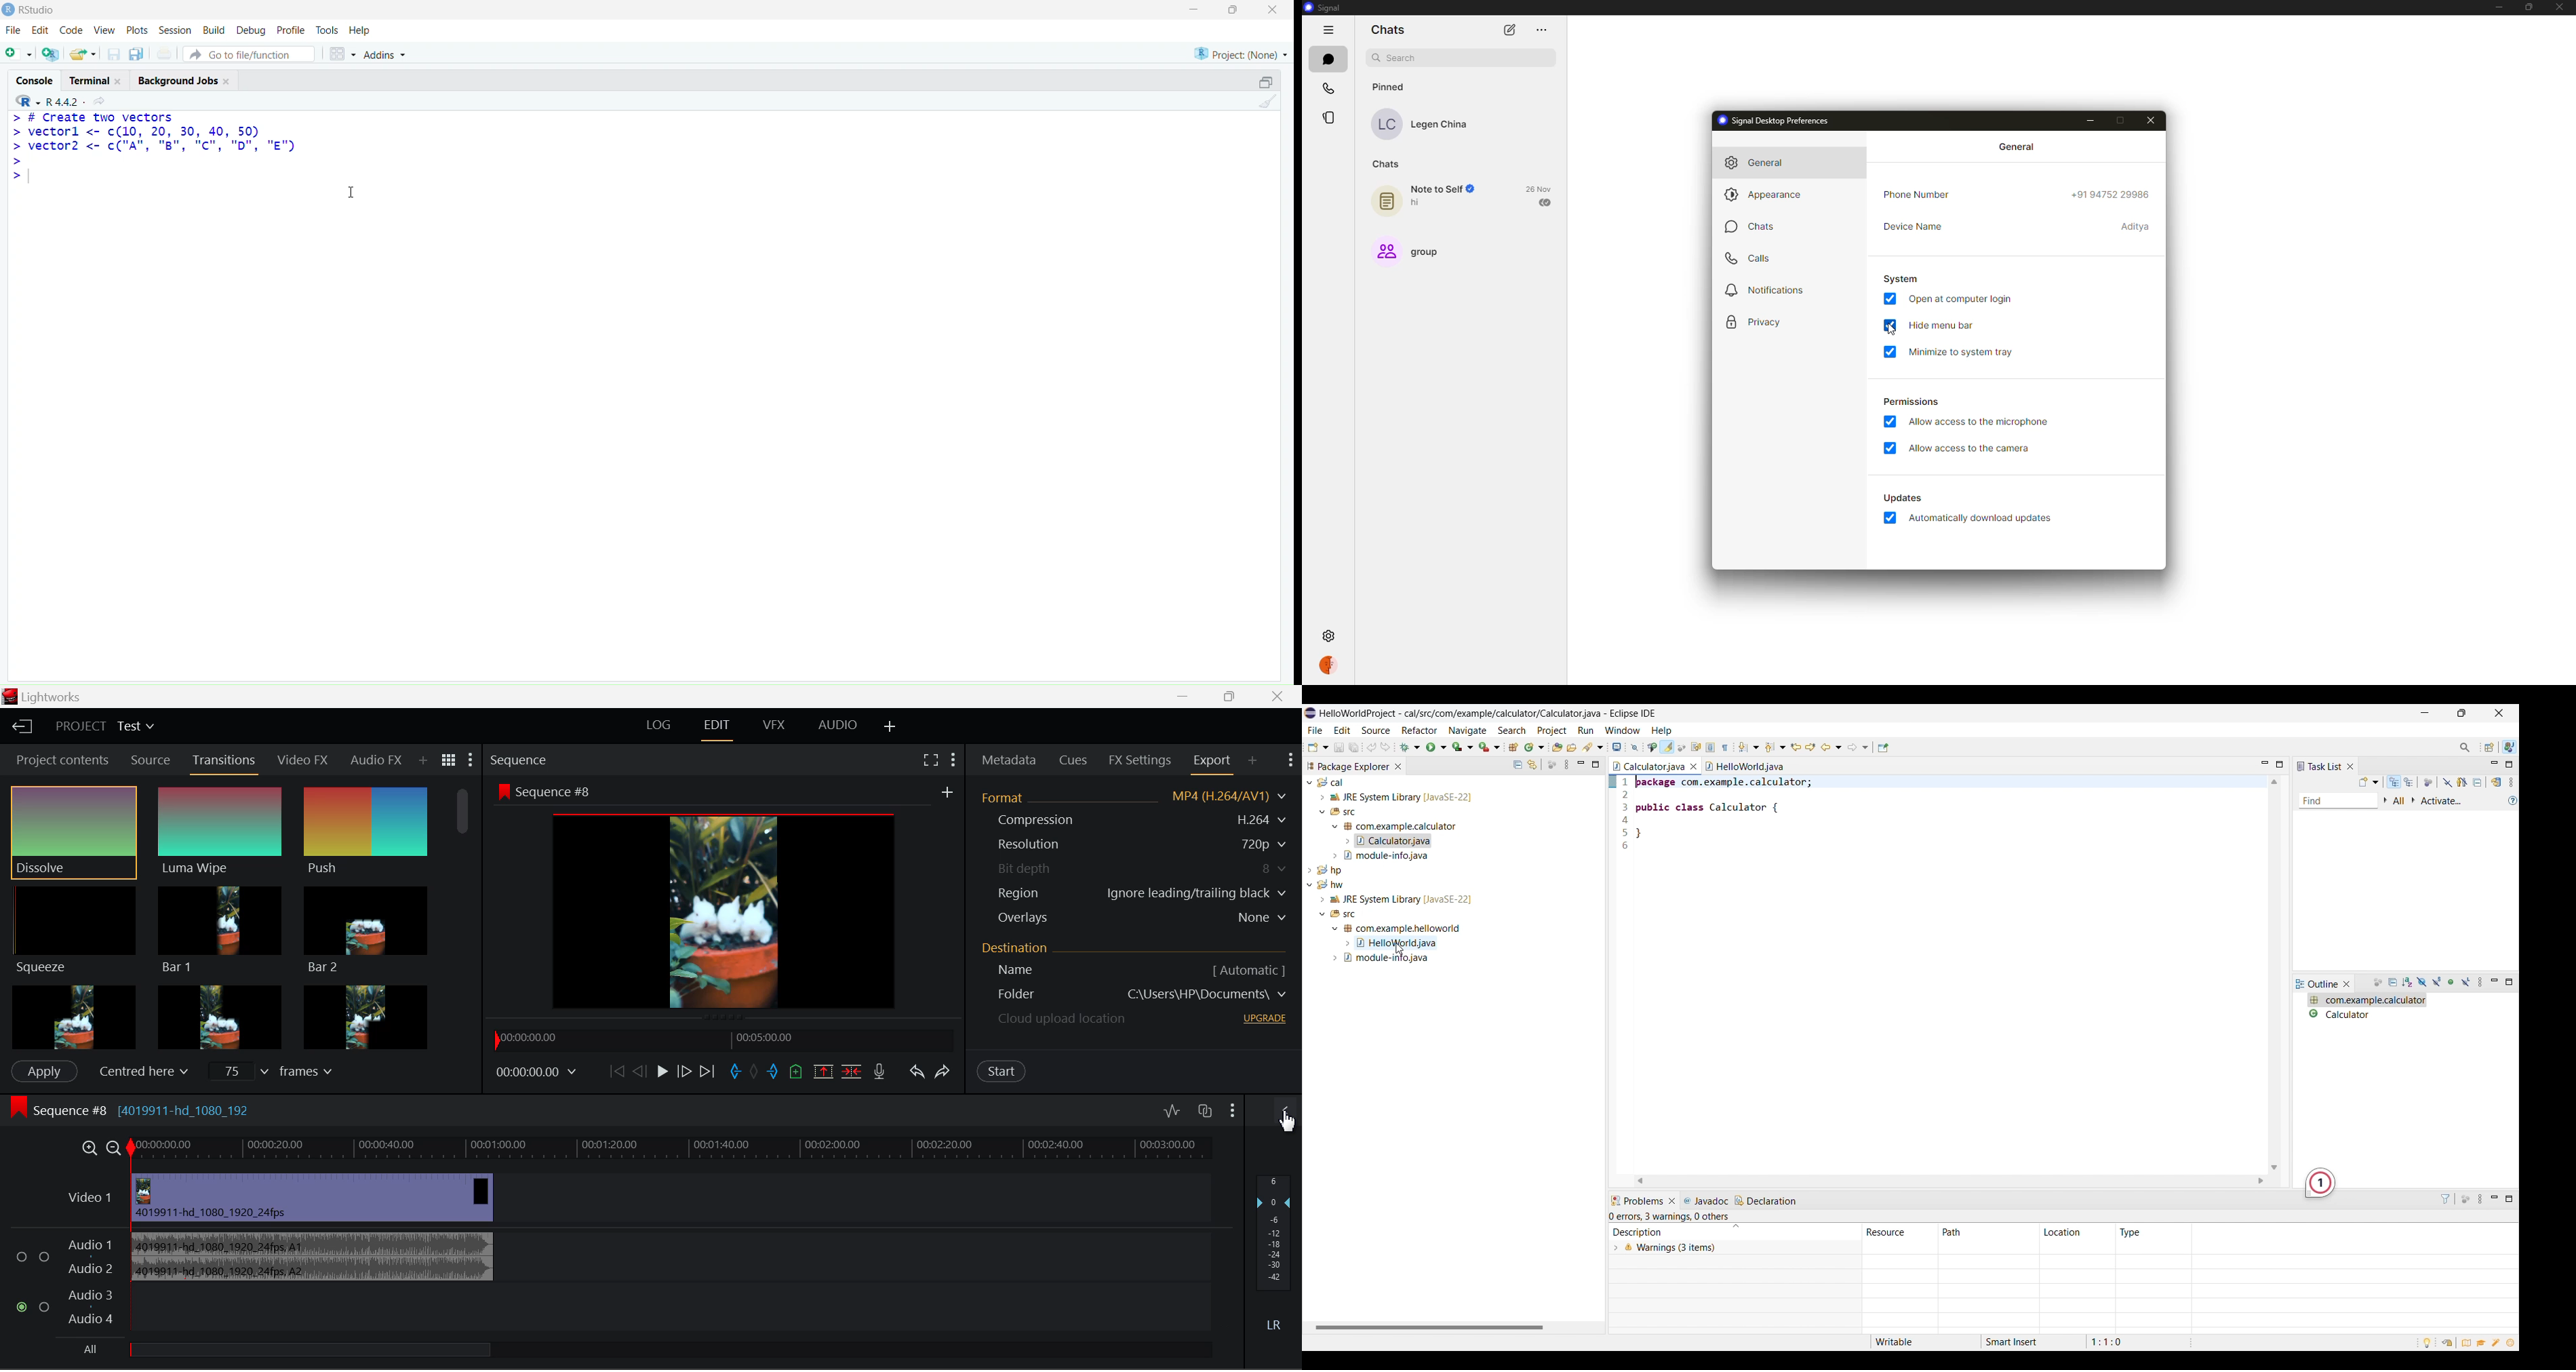 The image size is (2576, 1372). I want to click on Show only my tasks, so click(2463, 782).